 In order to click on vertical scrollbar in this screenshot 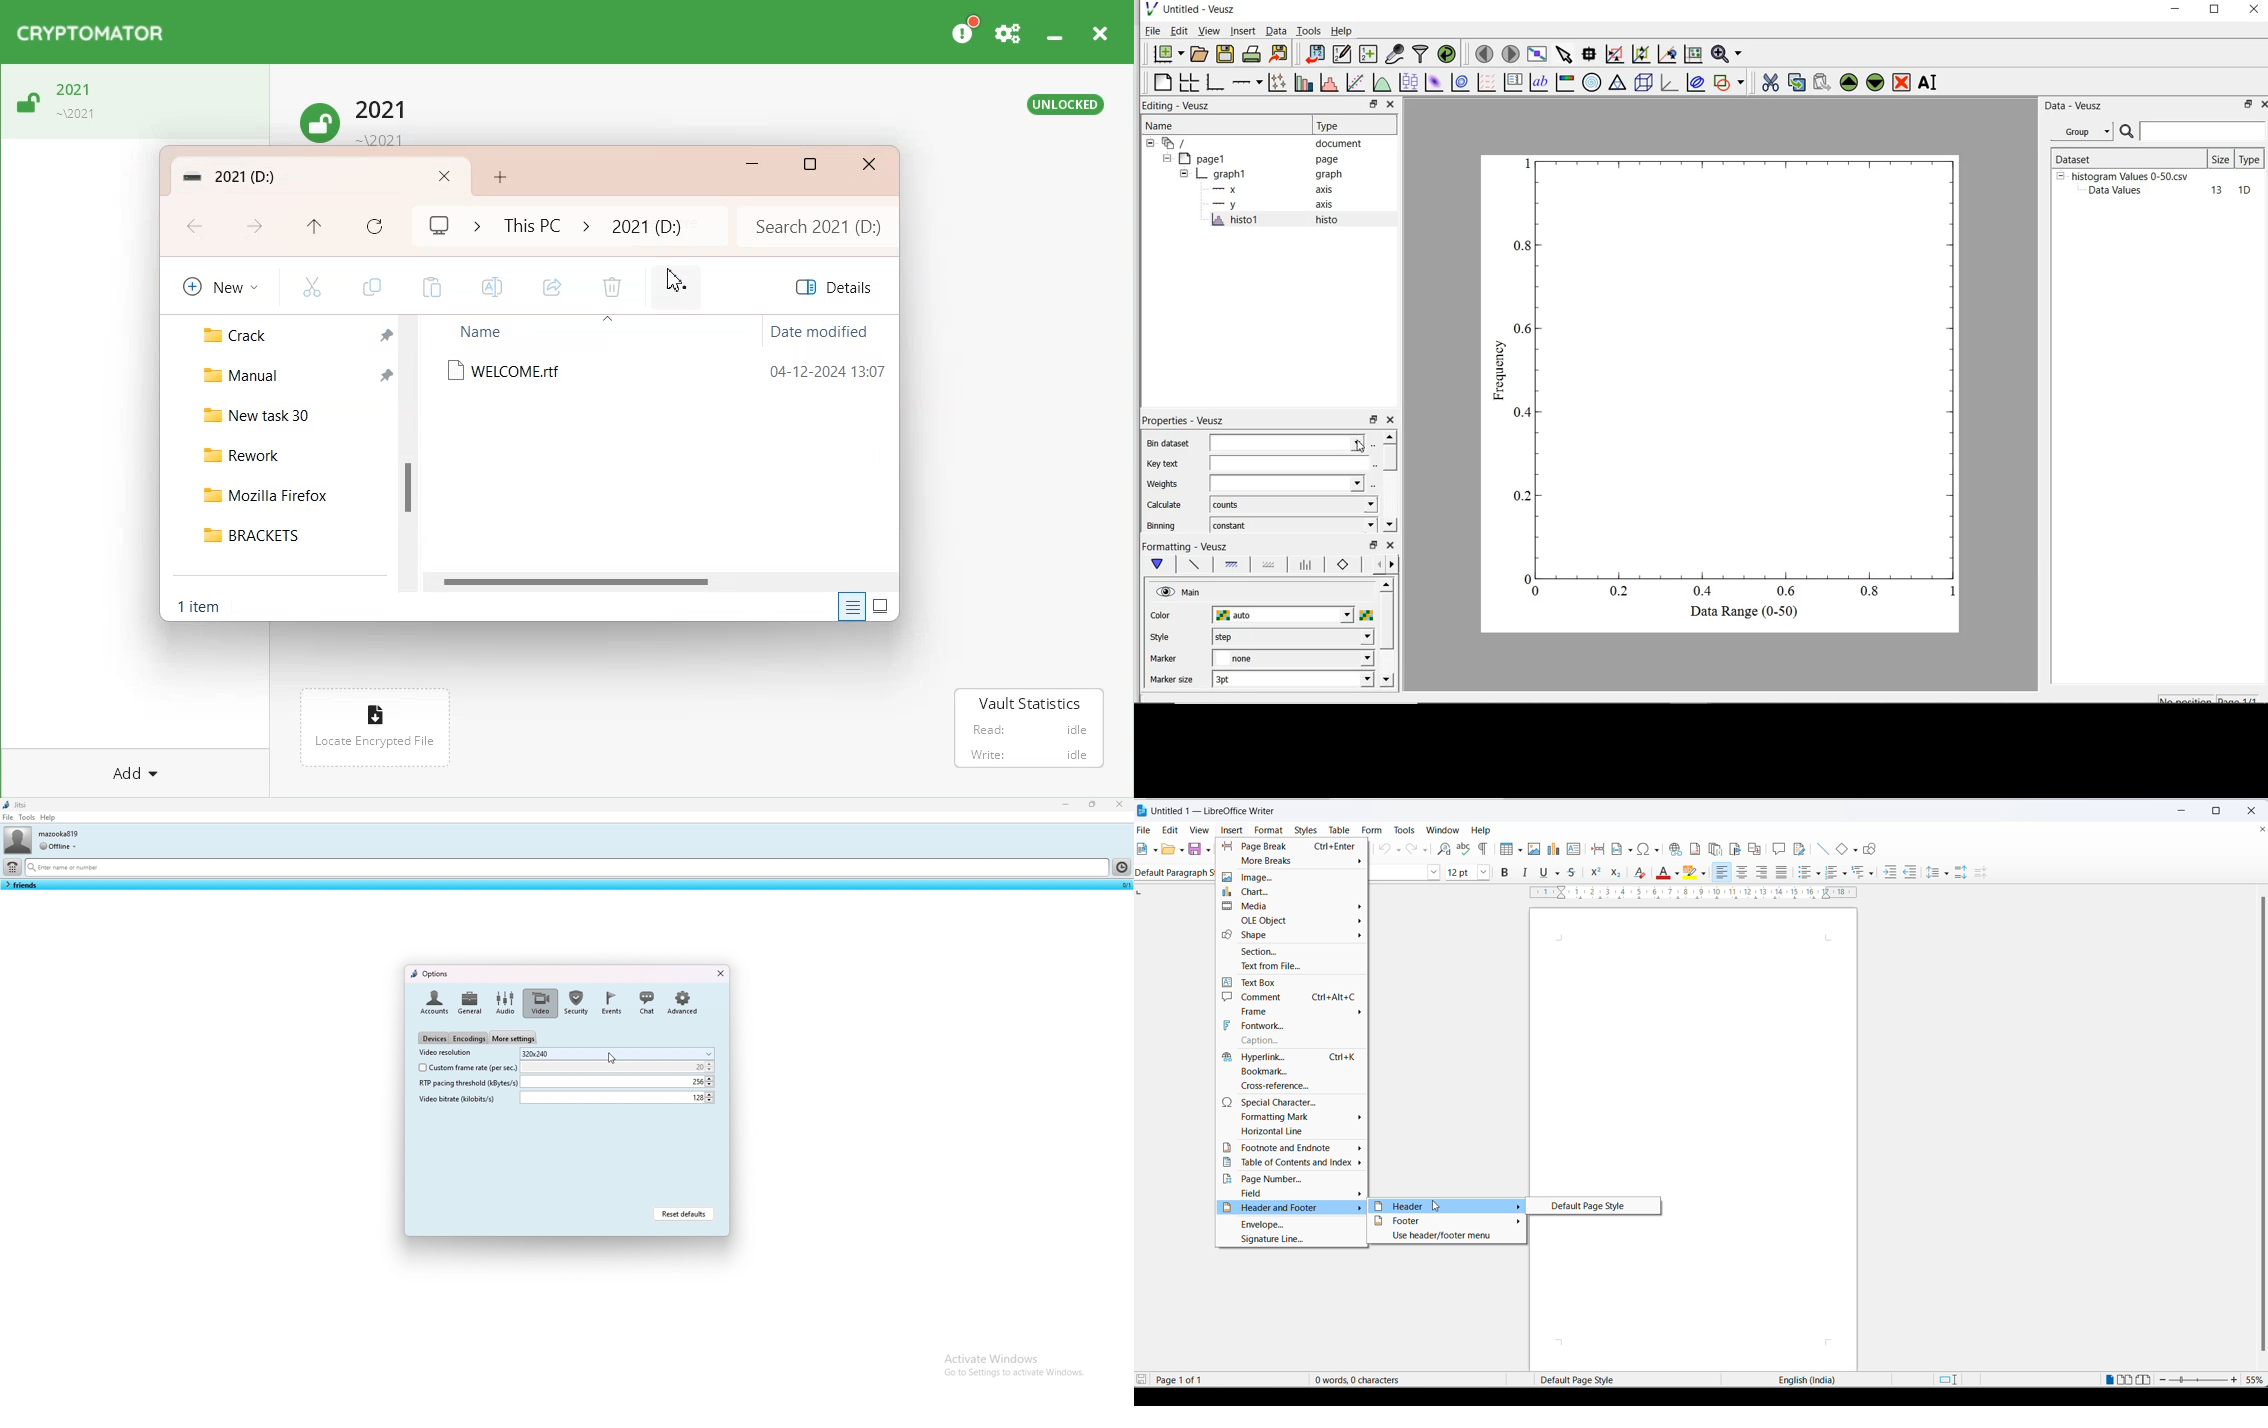, I will do `click(1390, 458)`.